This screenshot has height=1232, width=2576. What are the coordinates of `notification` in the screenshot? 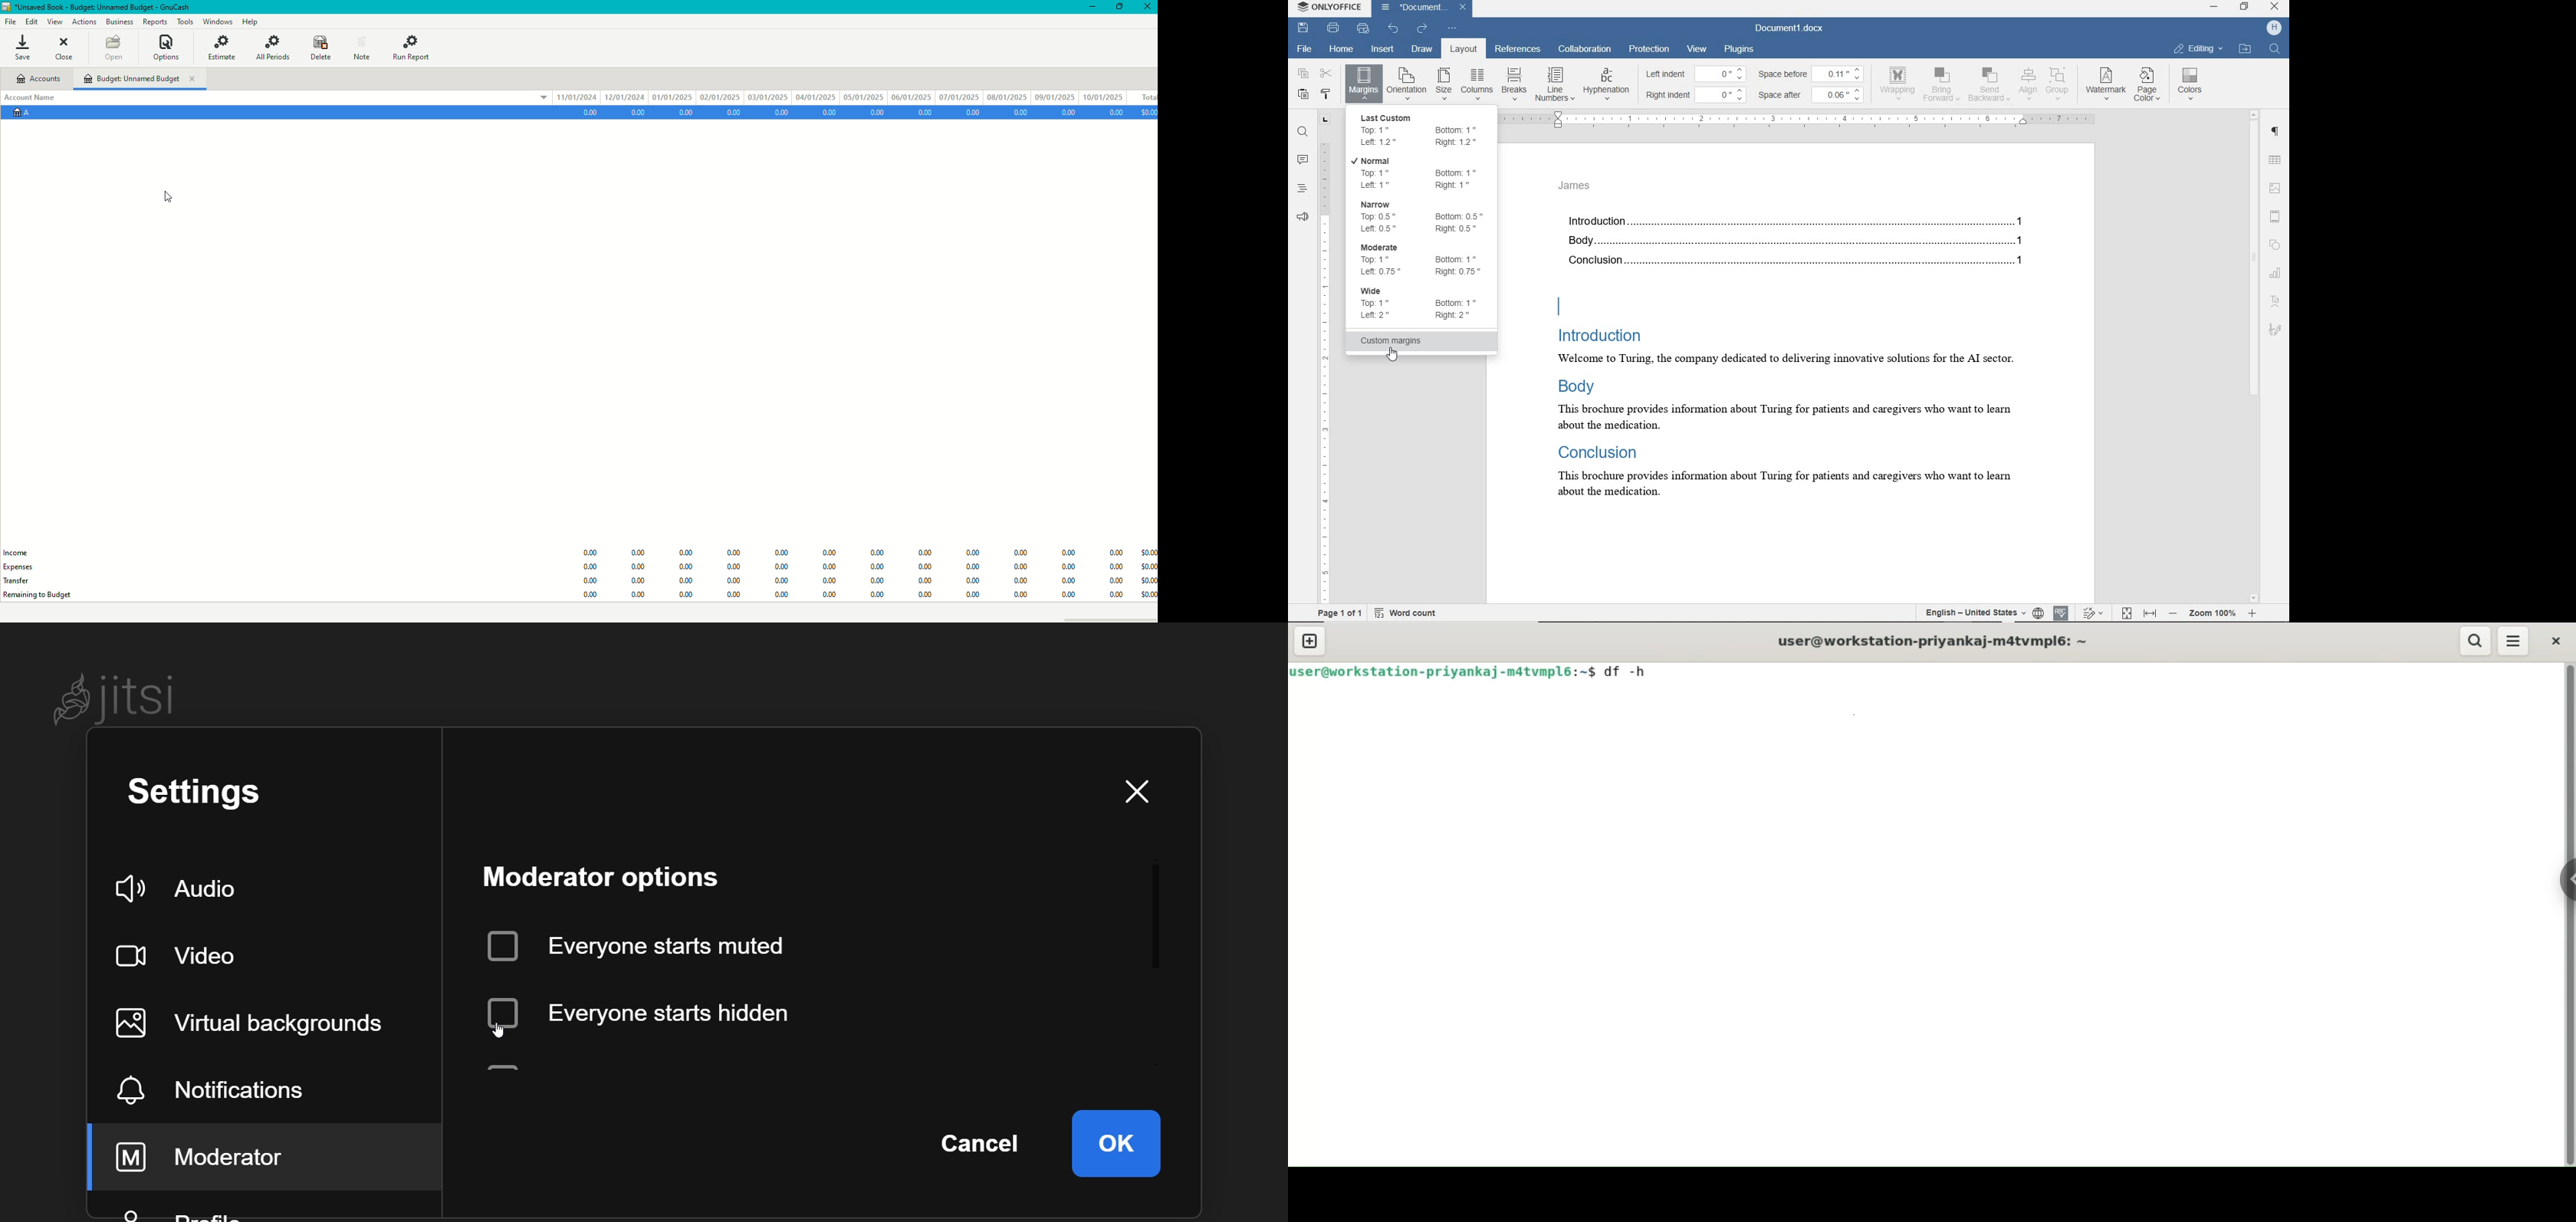 It's located at (246, 1087).